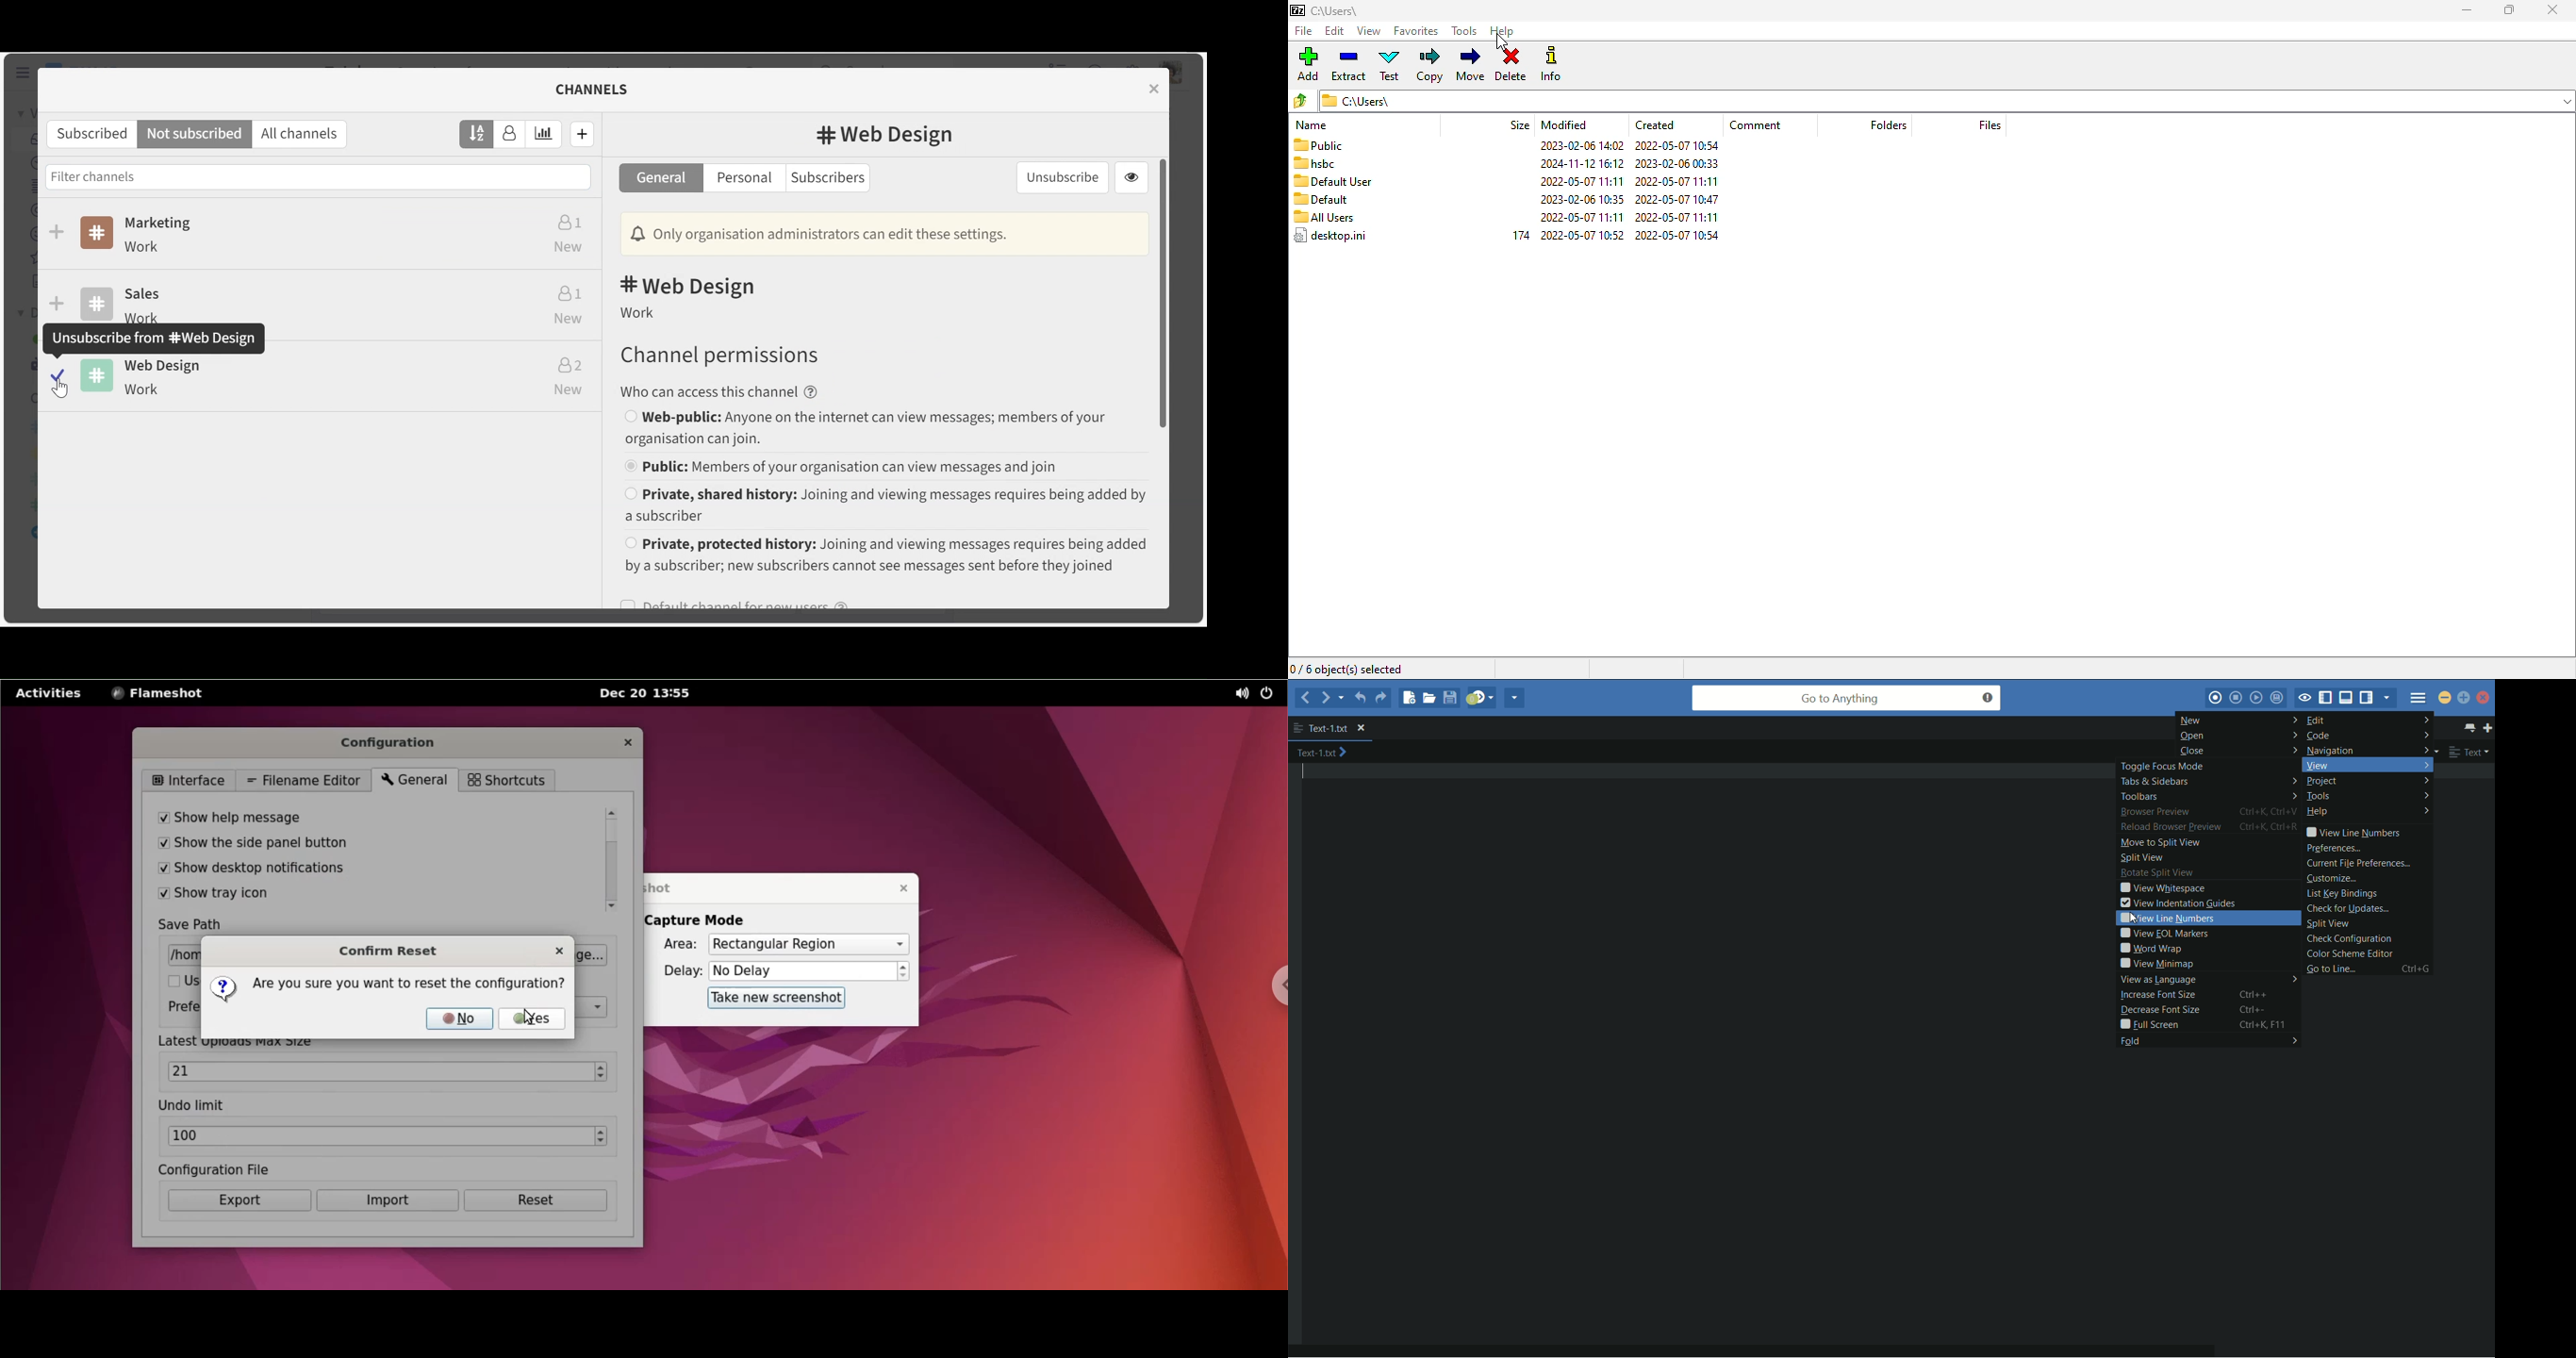  What do you see at coordinates (2359, 863) in the screenshot?
I see `current file preferences` at bounding box center [2359, 863].